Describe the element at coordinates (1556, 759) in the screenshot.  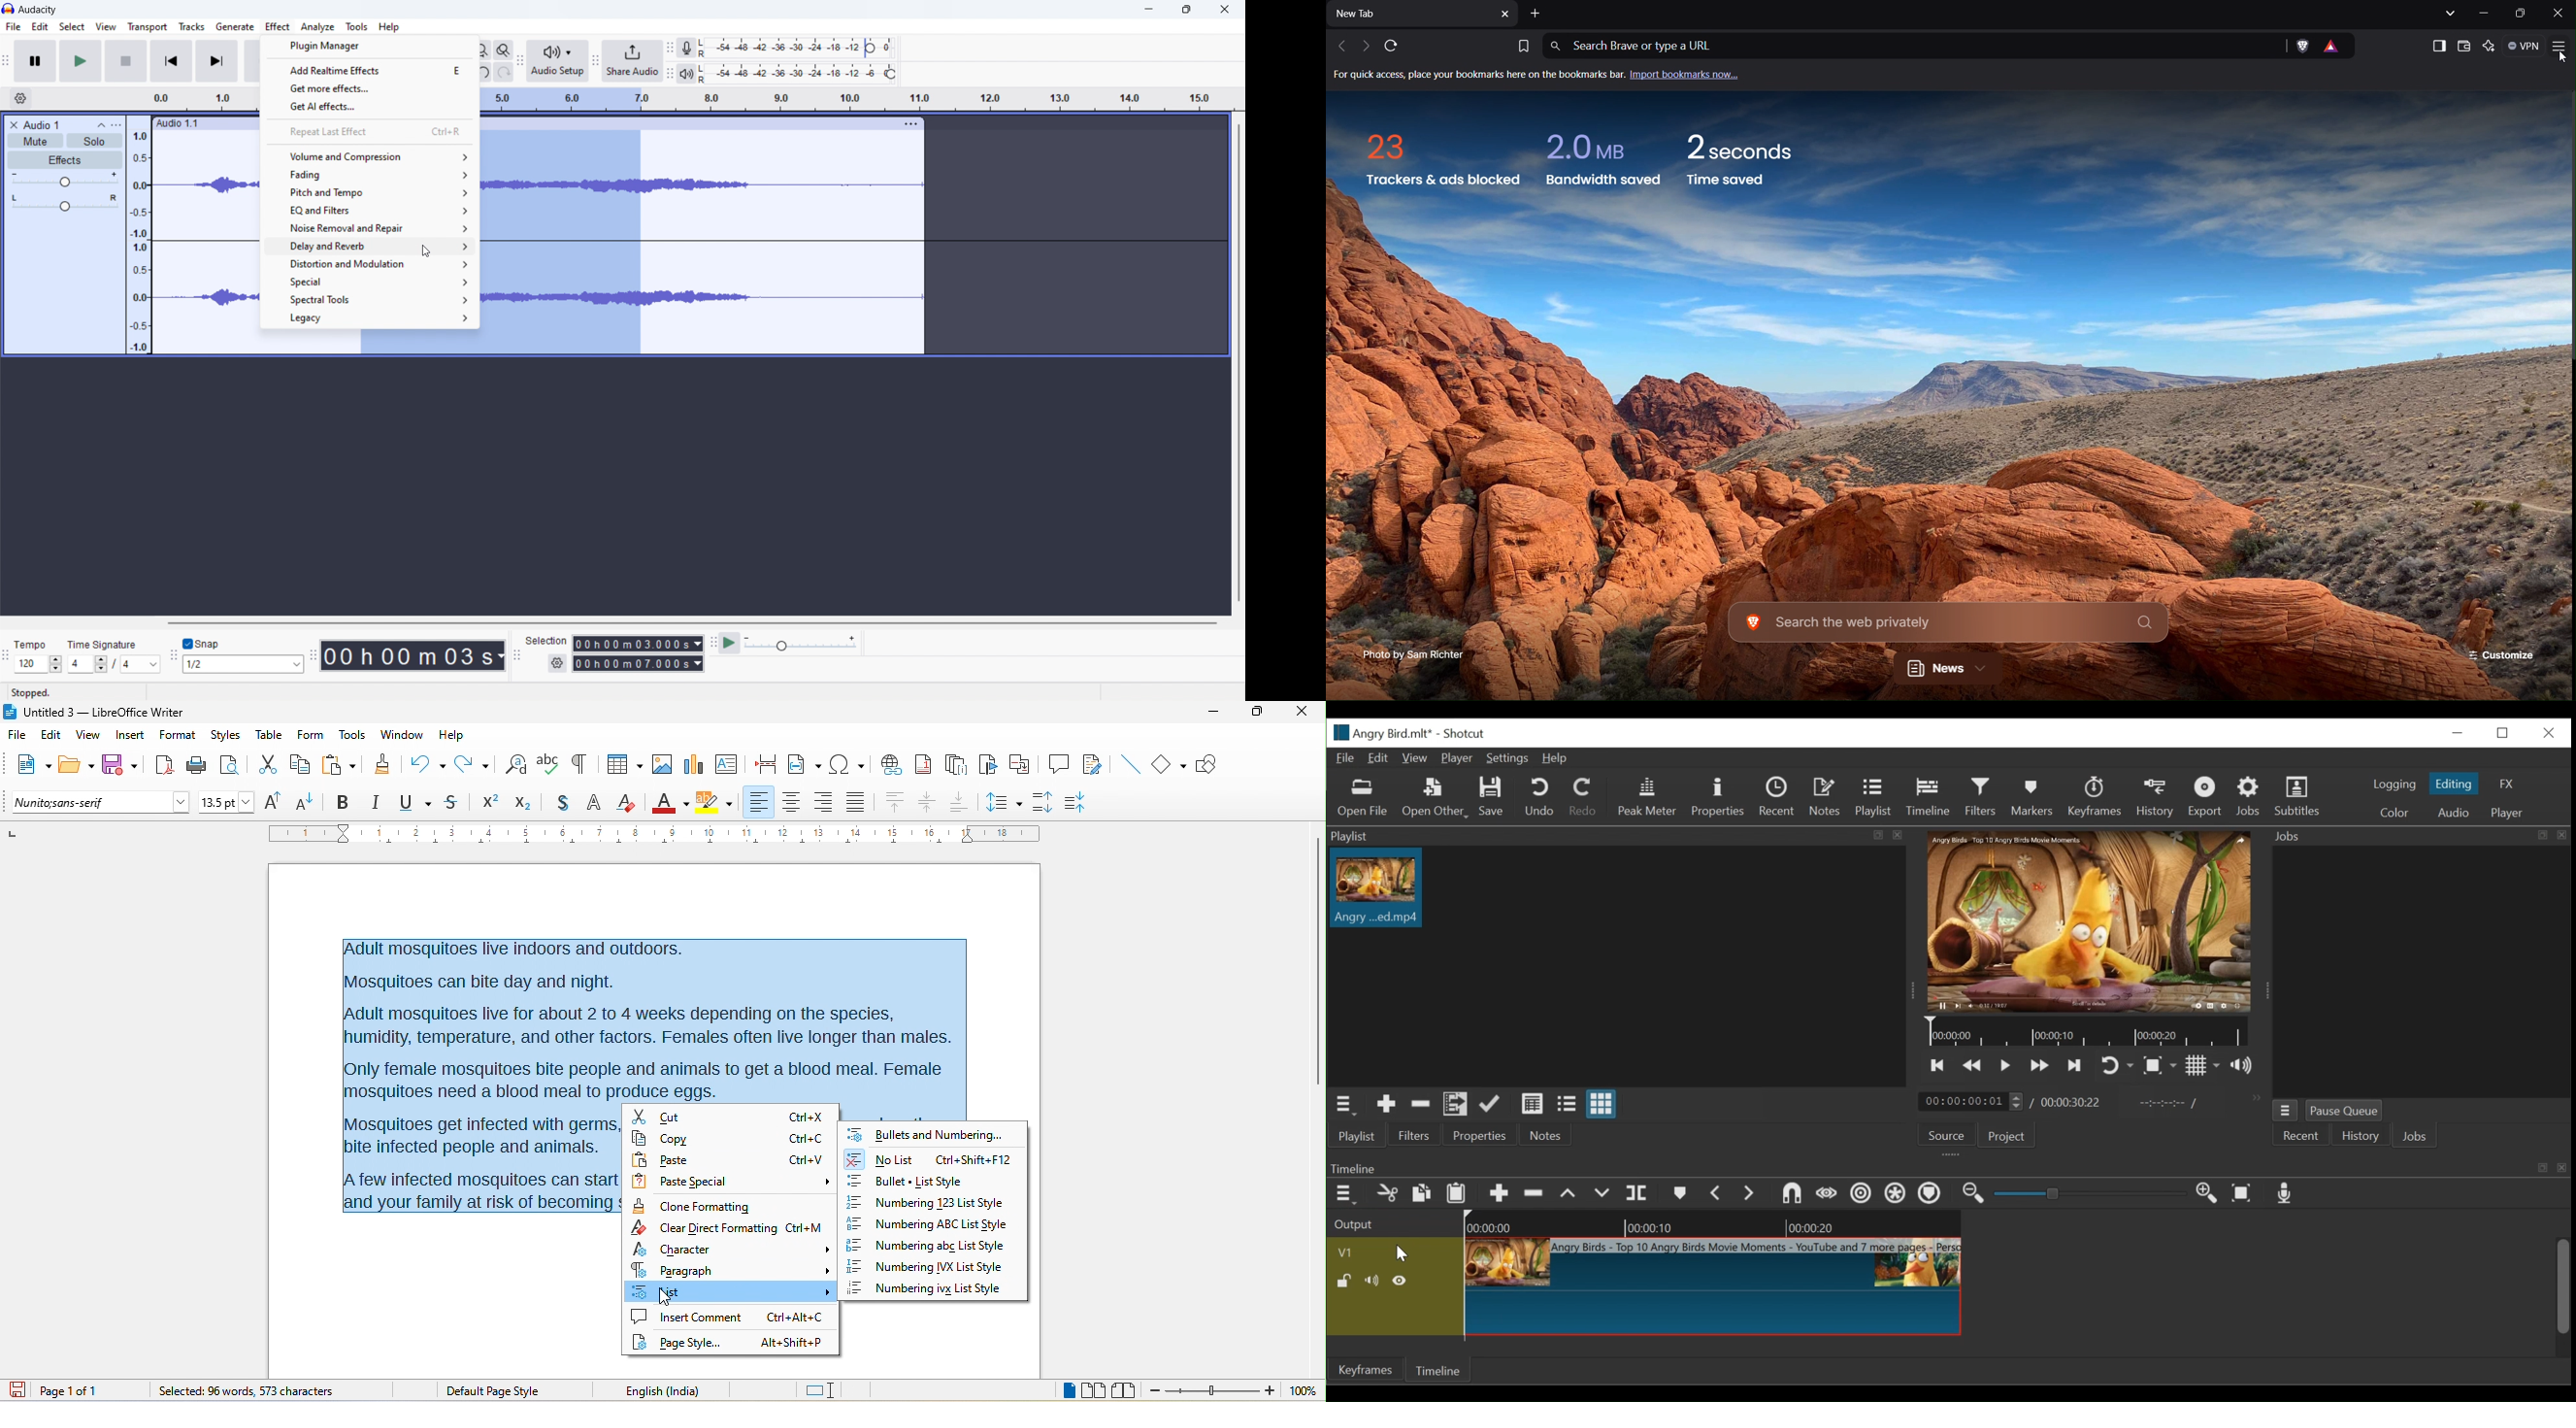
I see `Help` at that location.